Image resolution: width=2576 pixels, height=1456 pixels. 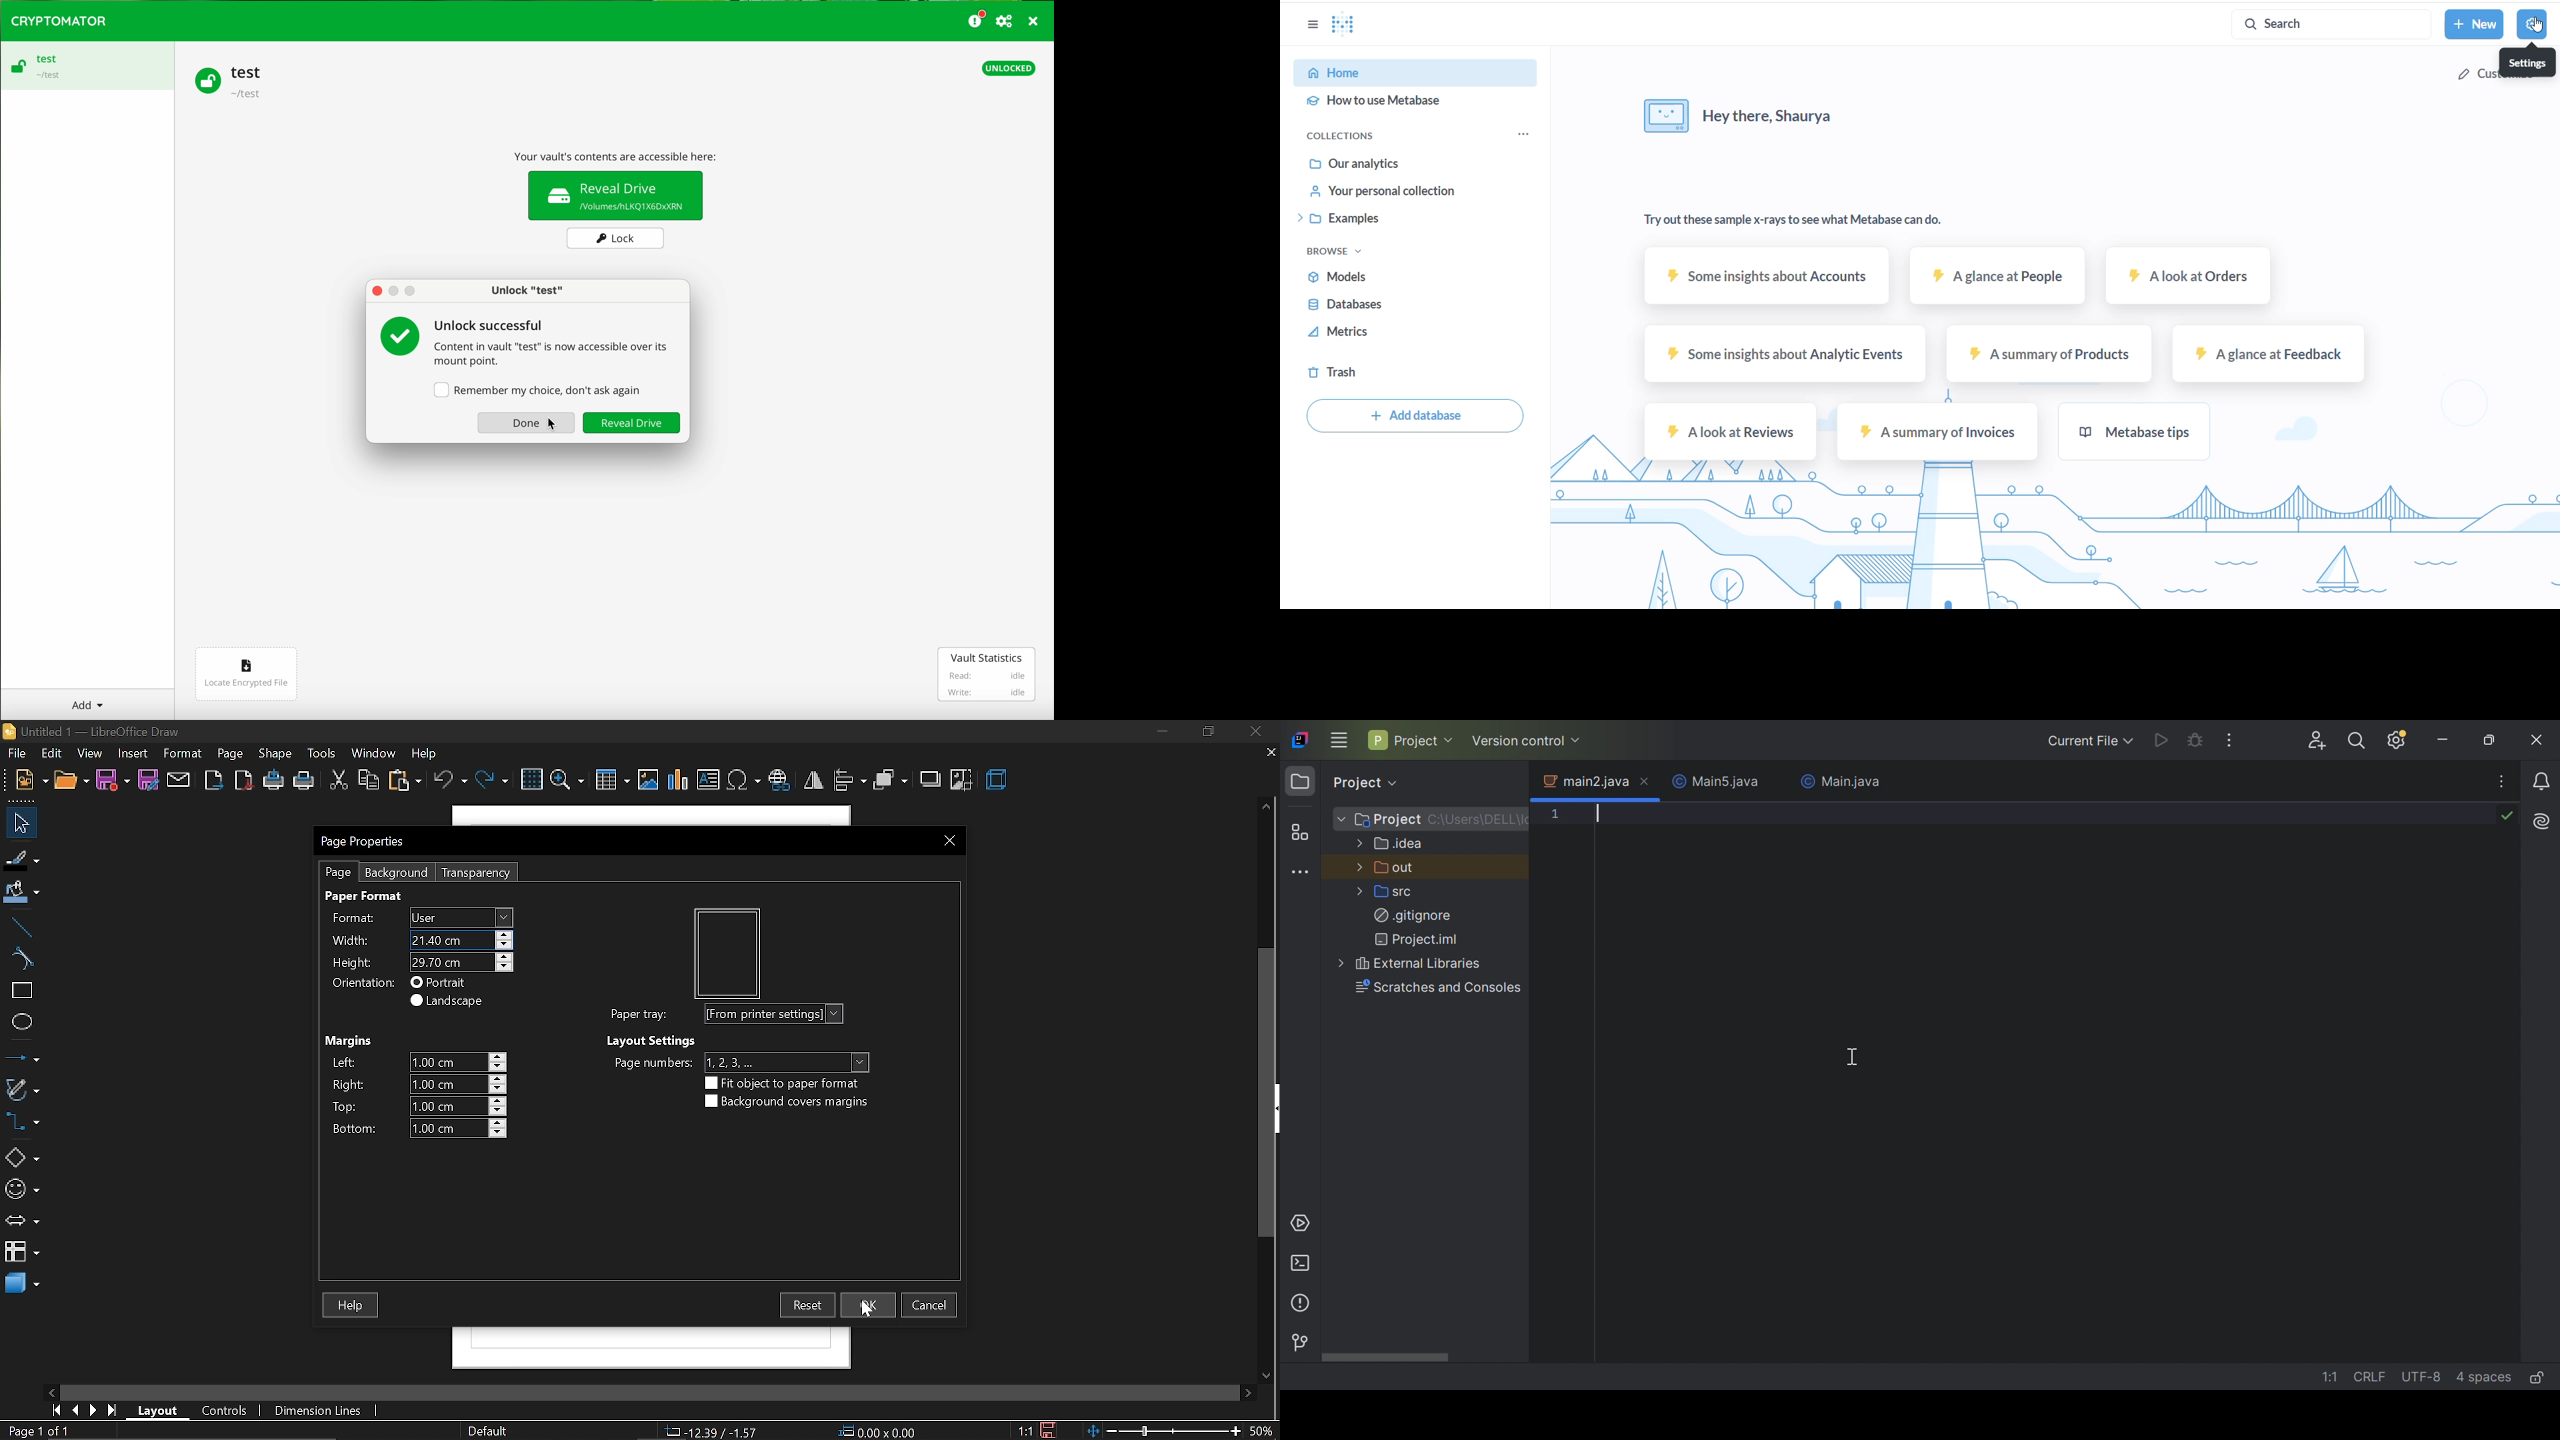 I want to click on fill line, so click(x=23, y=860).